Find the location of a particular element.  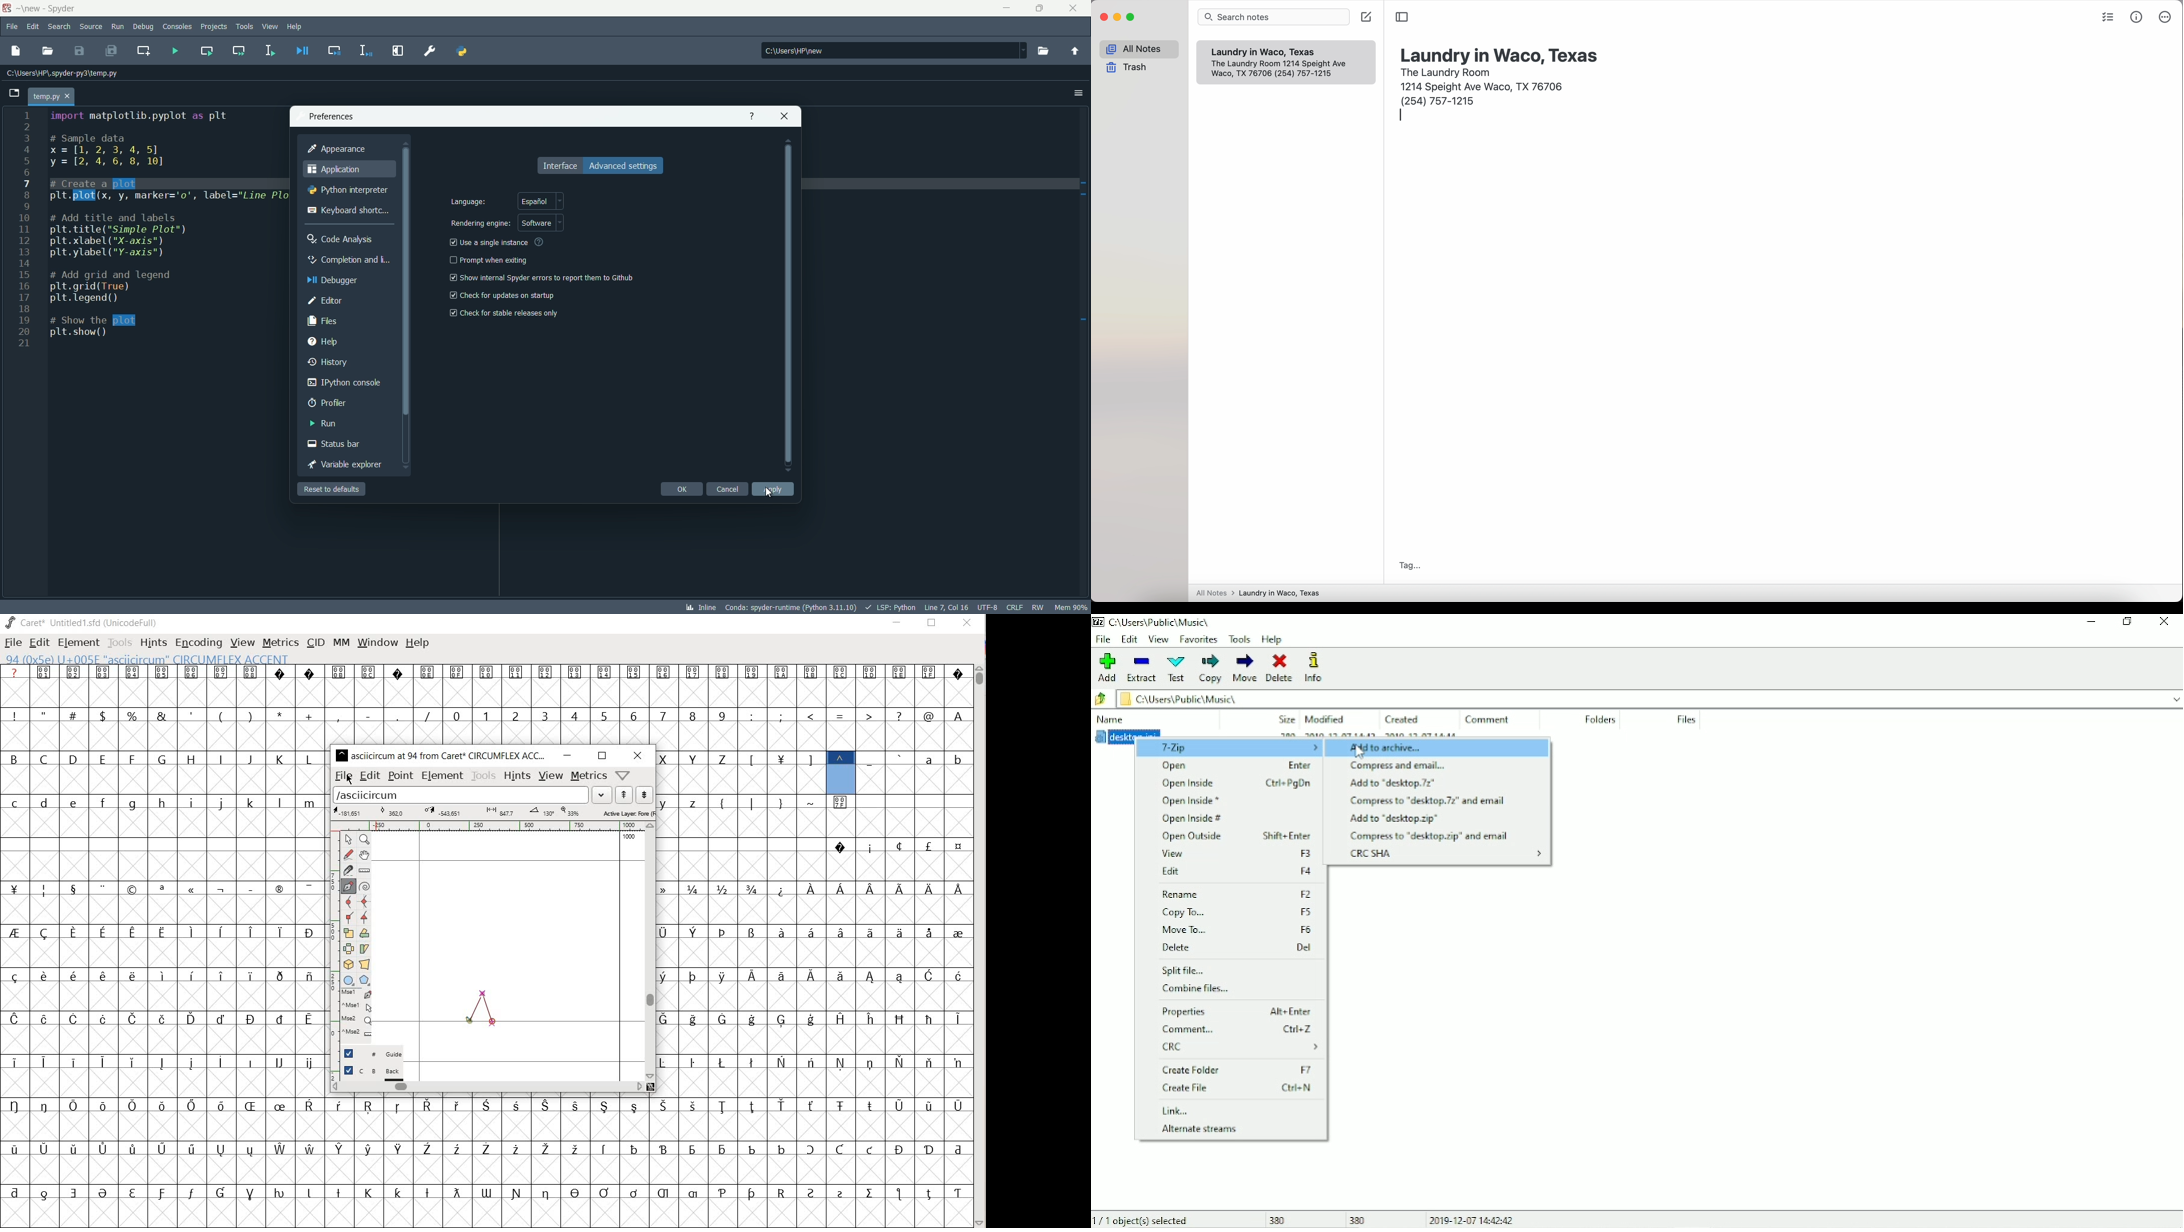

Restore down is located at coordinates (2129, 621).